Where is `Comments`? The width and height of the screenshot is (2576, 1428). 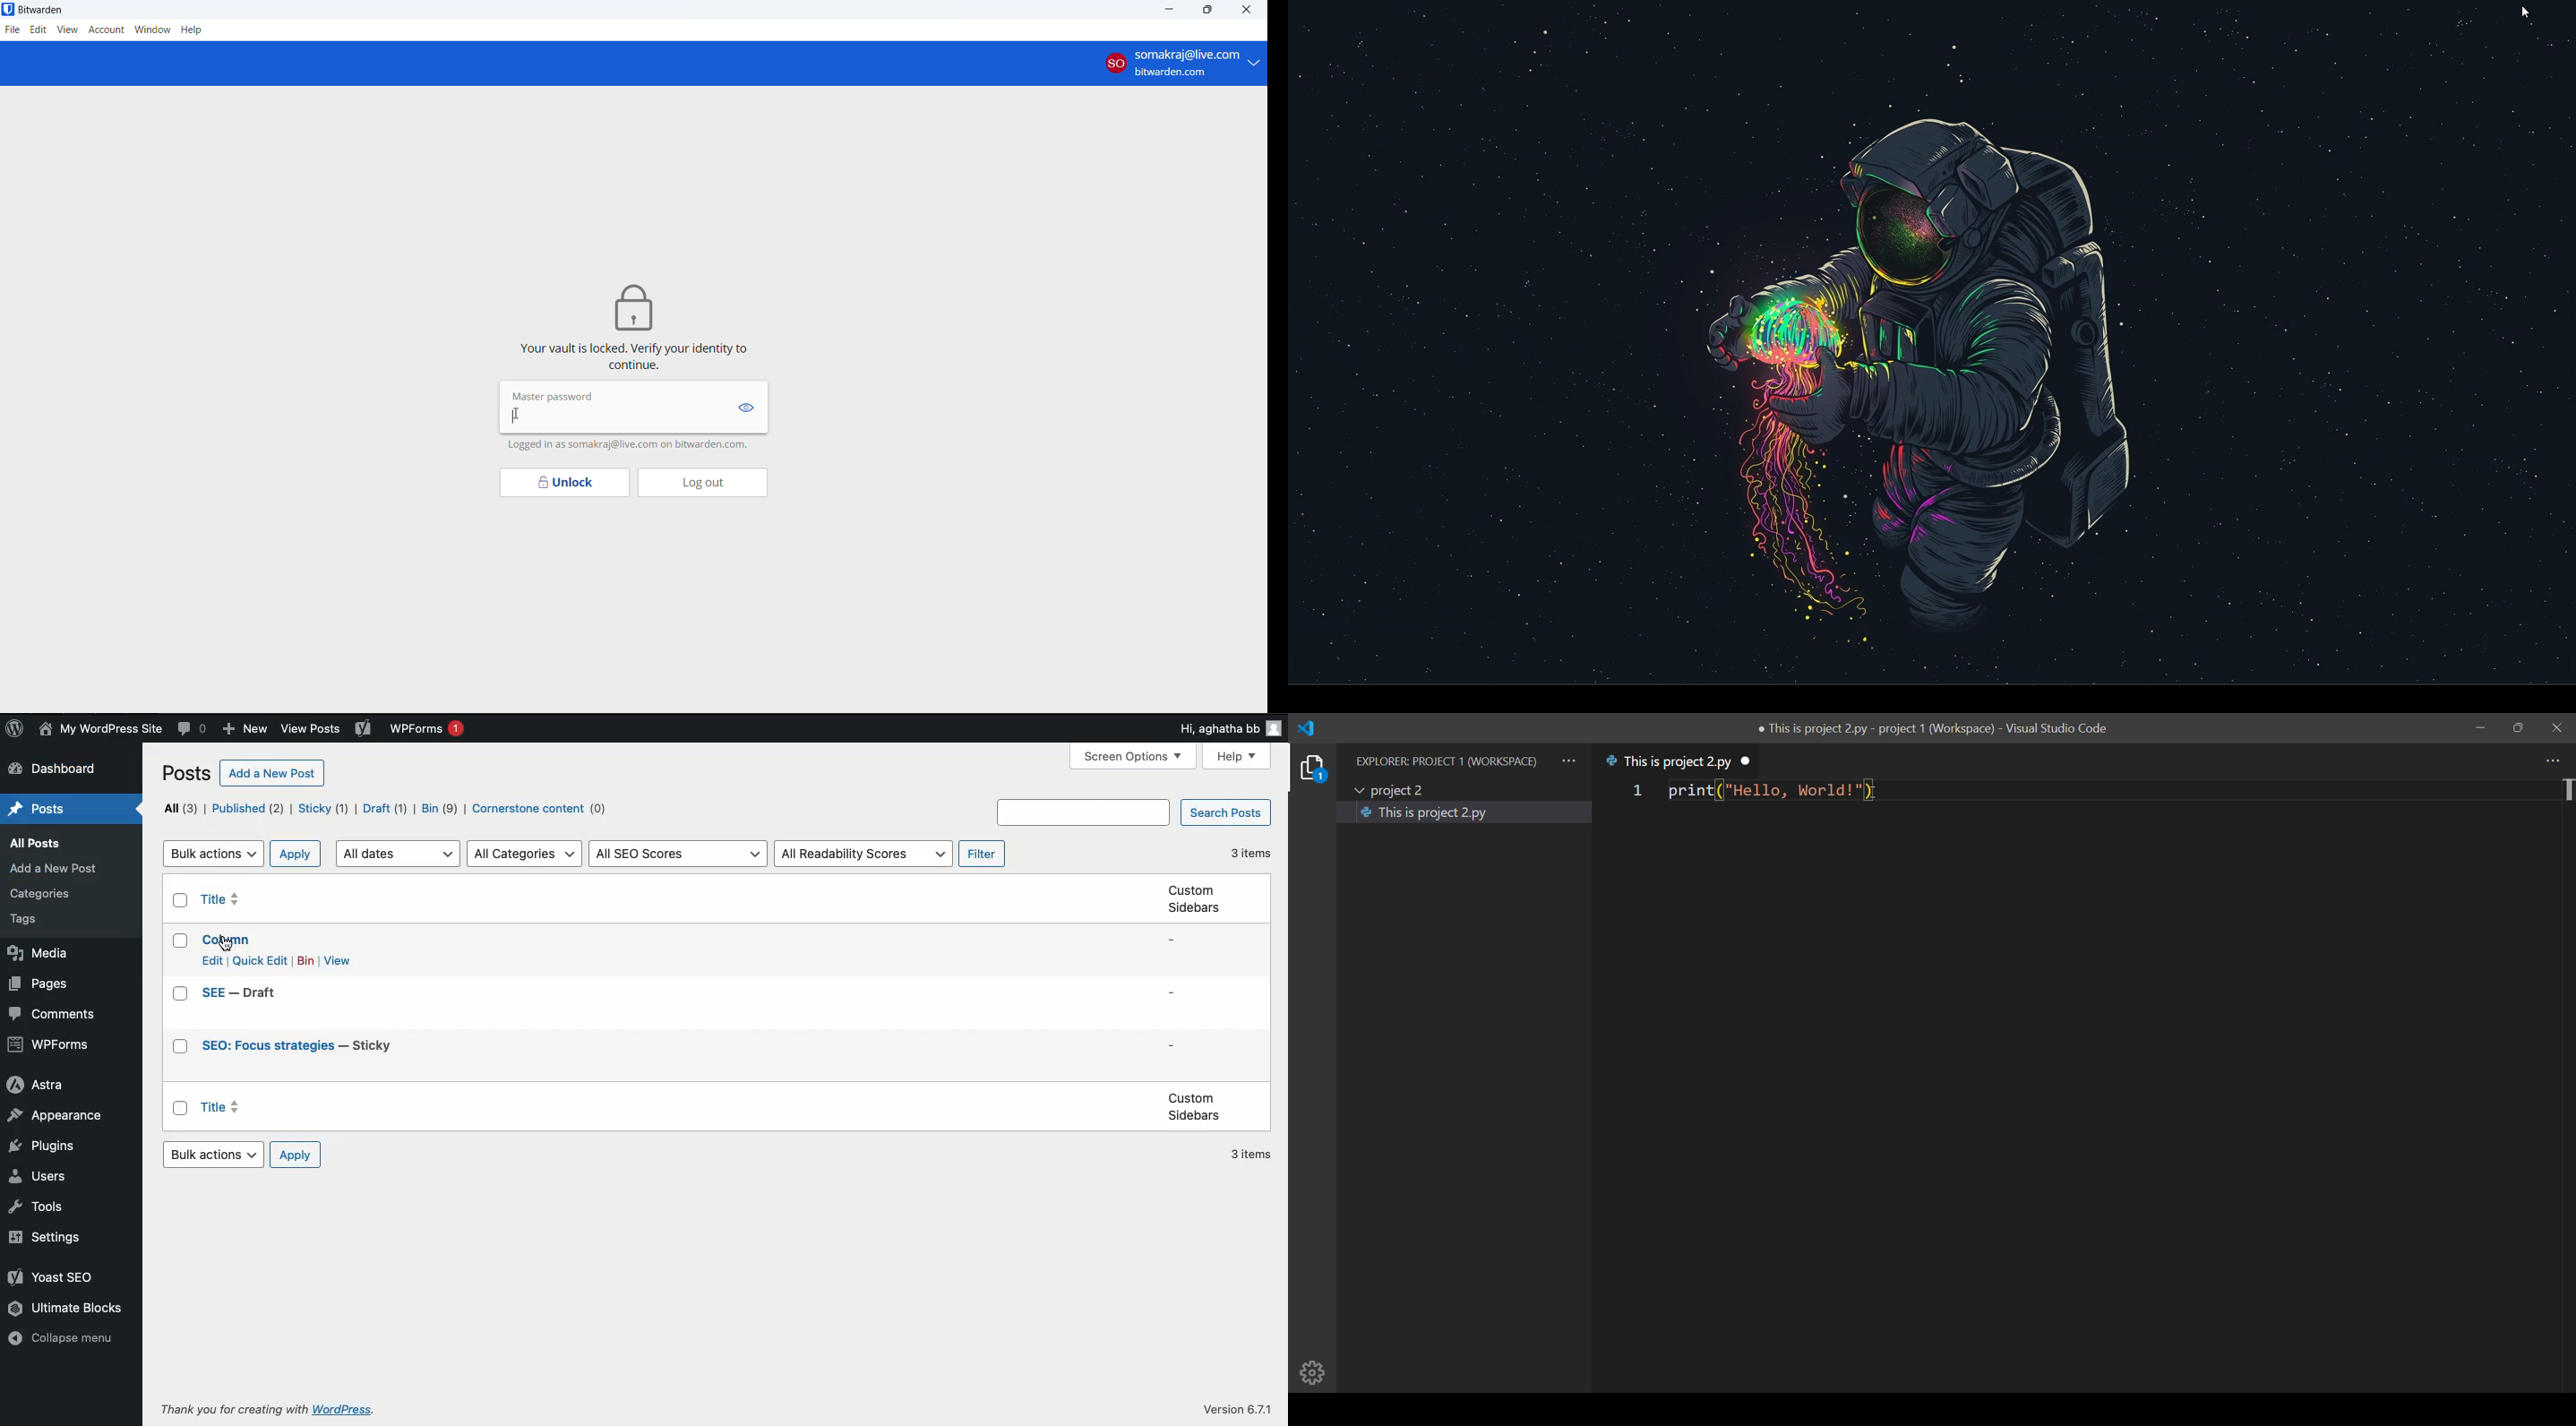
Comments is located at coordinates (194, 727).